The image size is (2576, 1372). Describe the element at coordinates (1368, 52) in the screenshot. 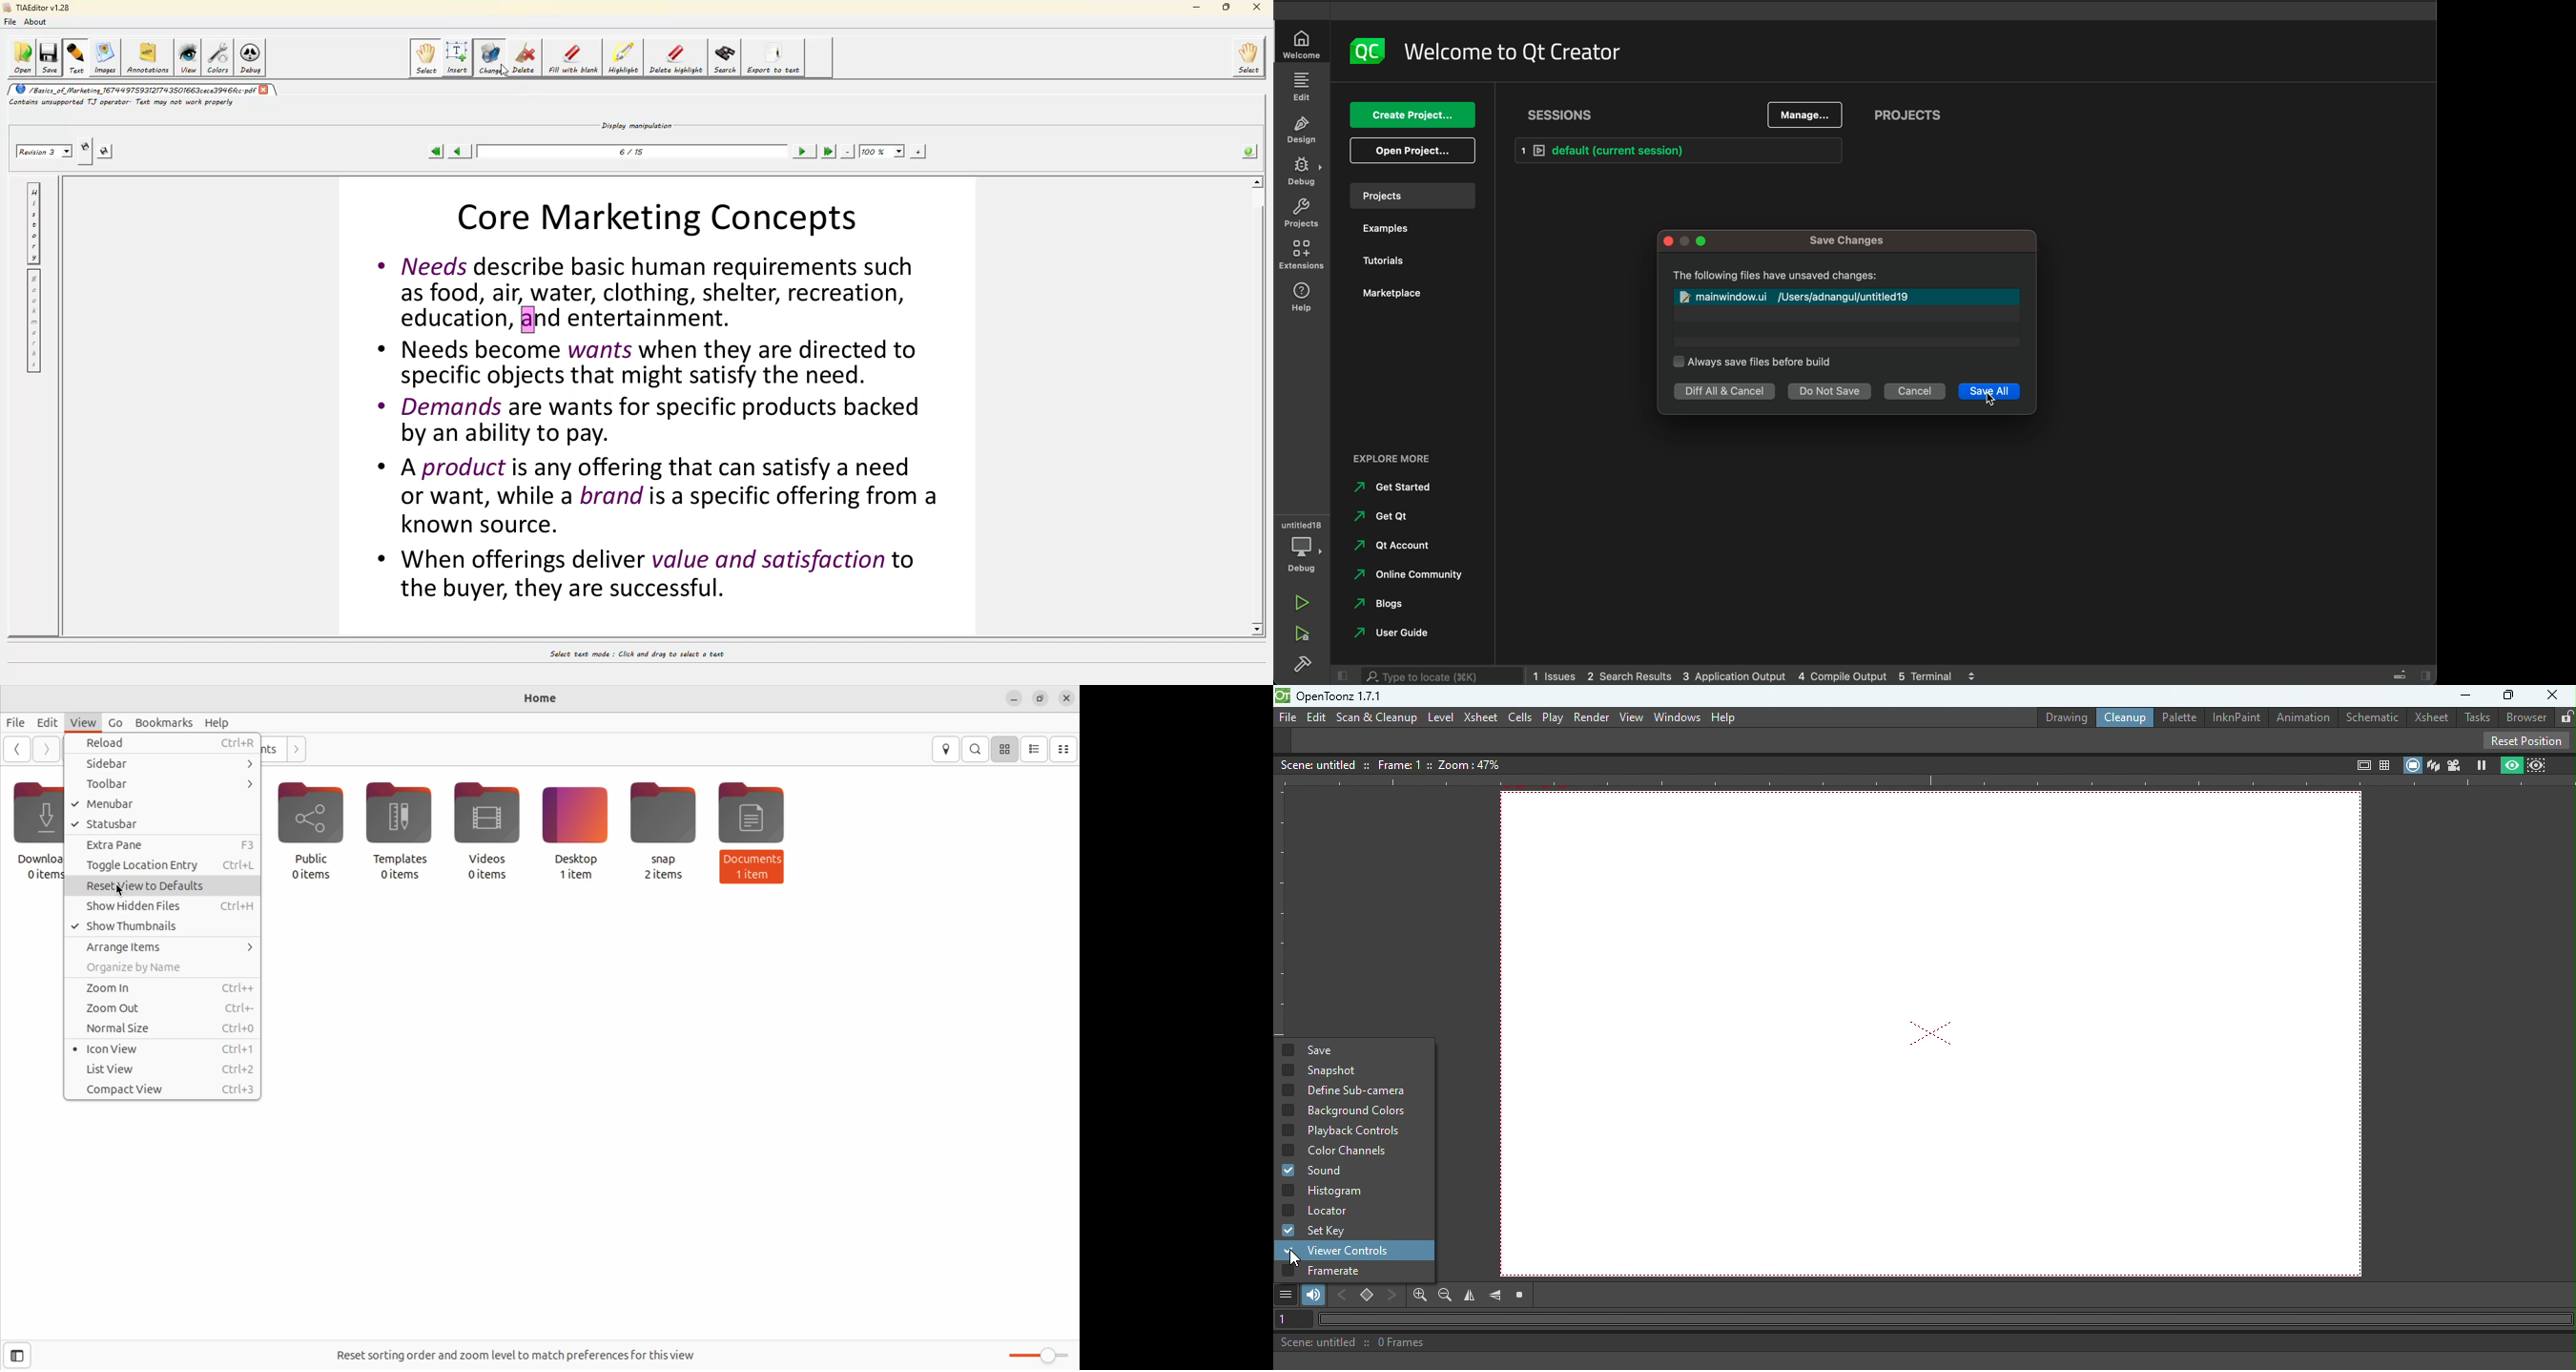

I see `logo` at that location.